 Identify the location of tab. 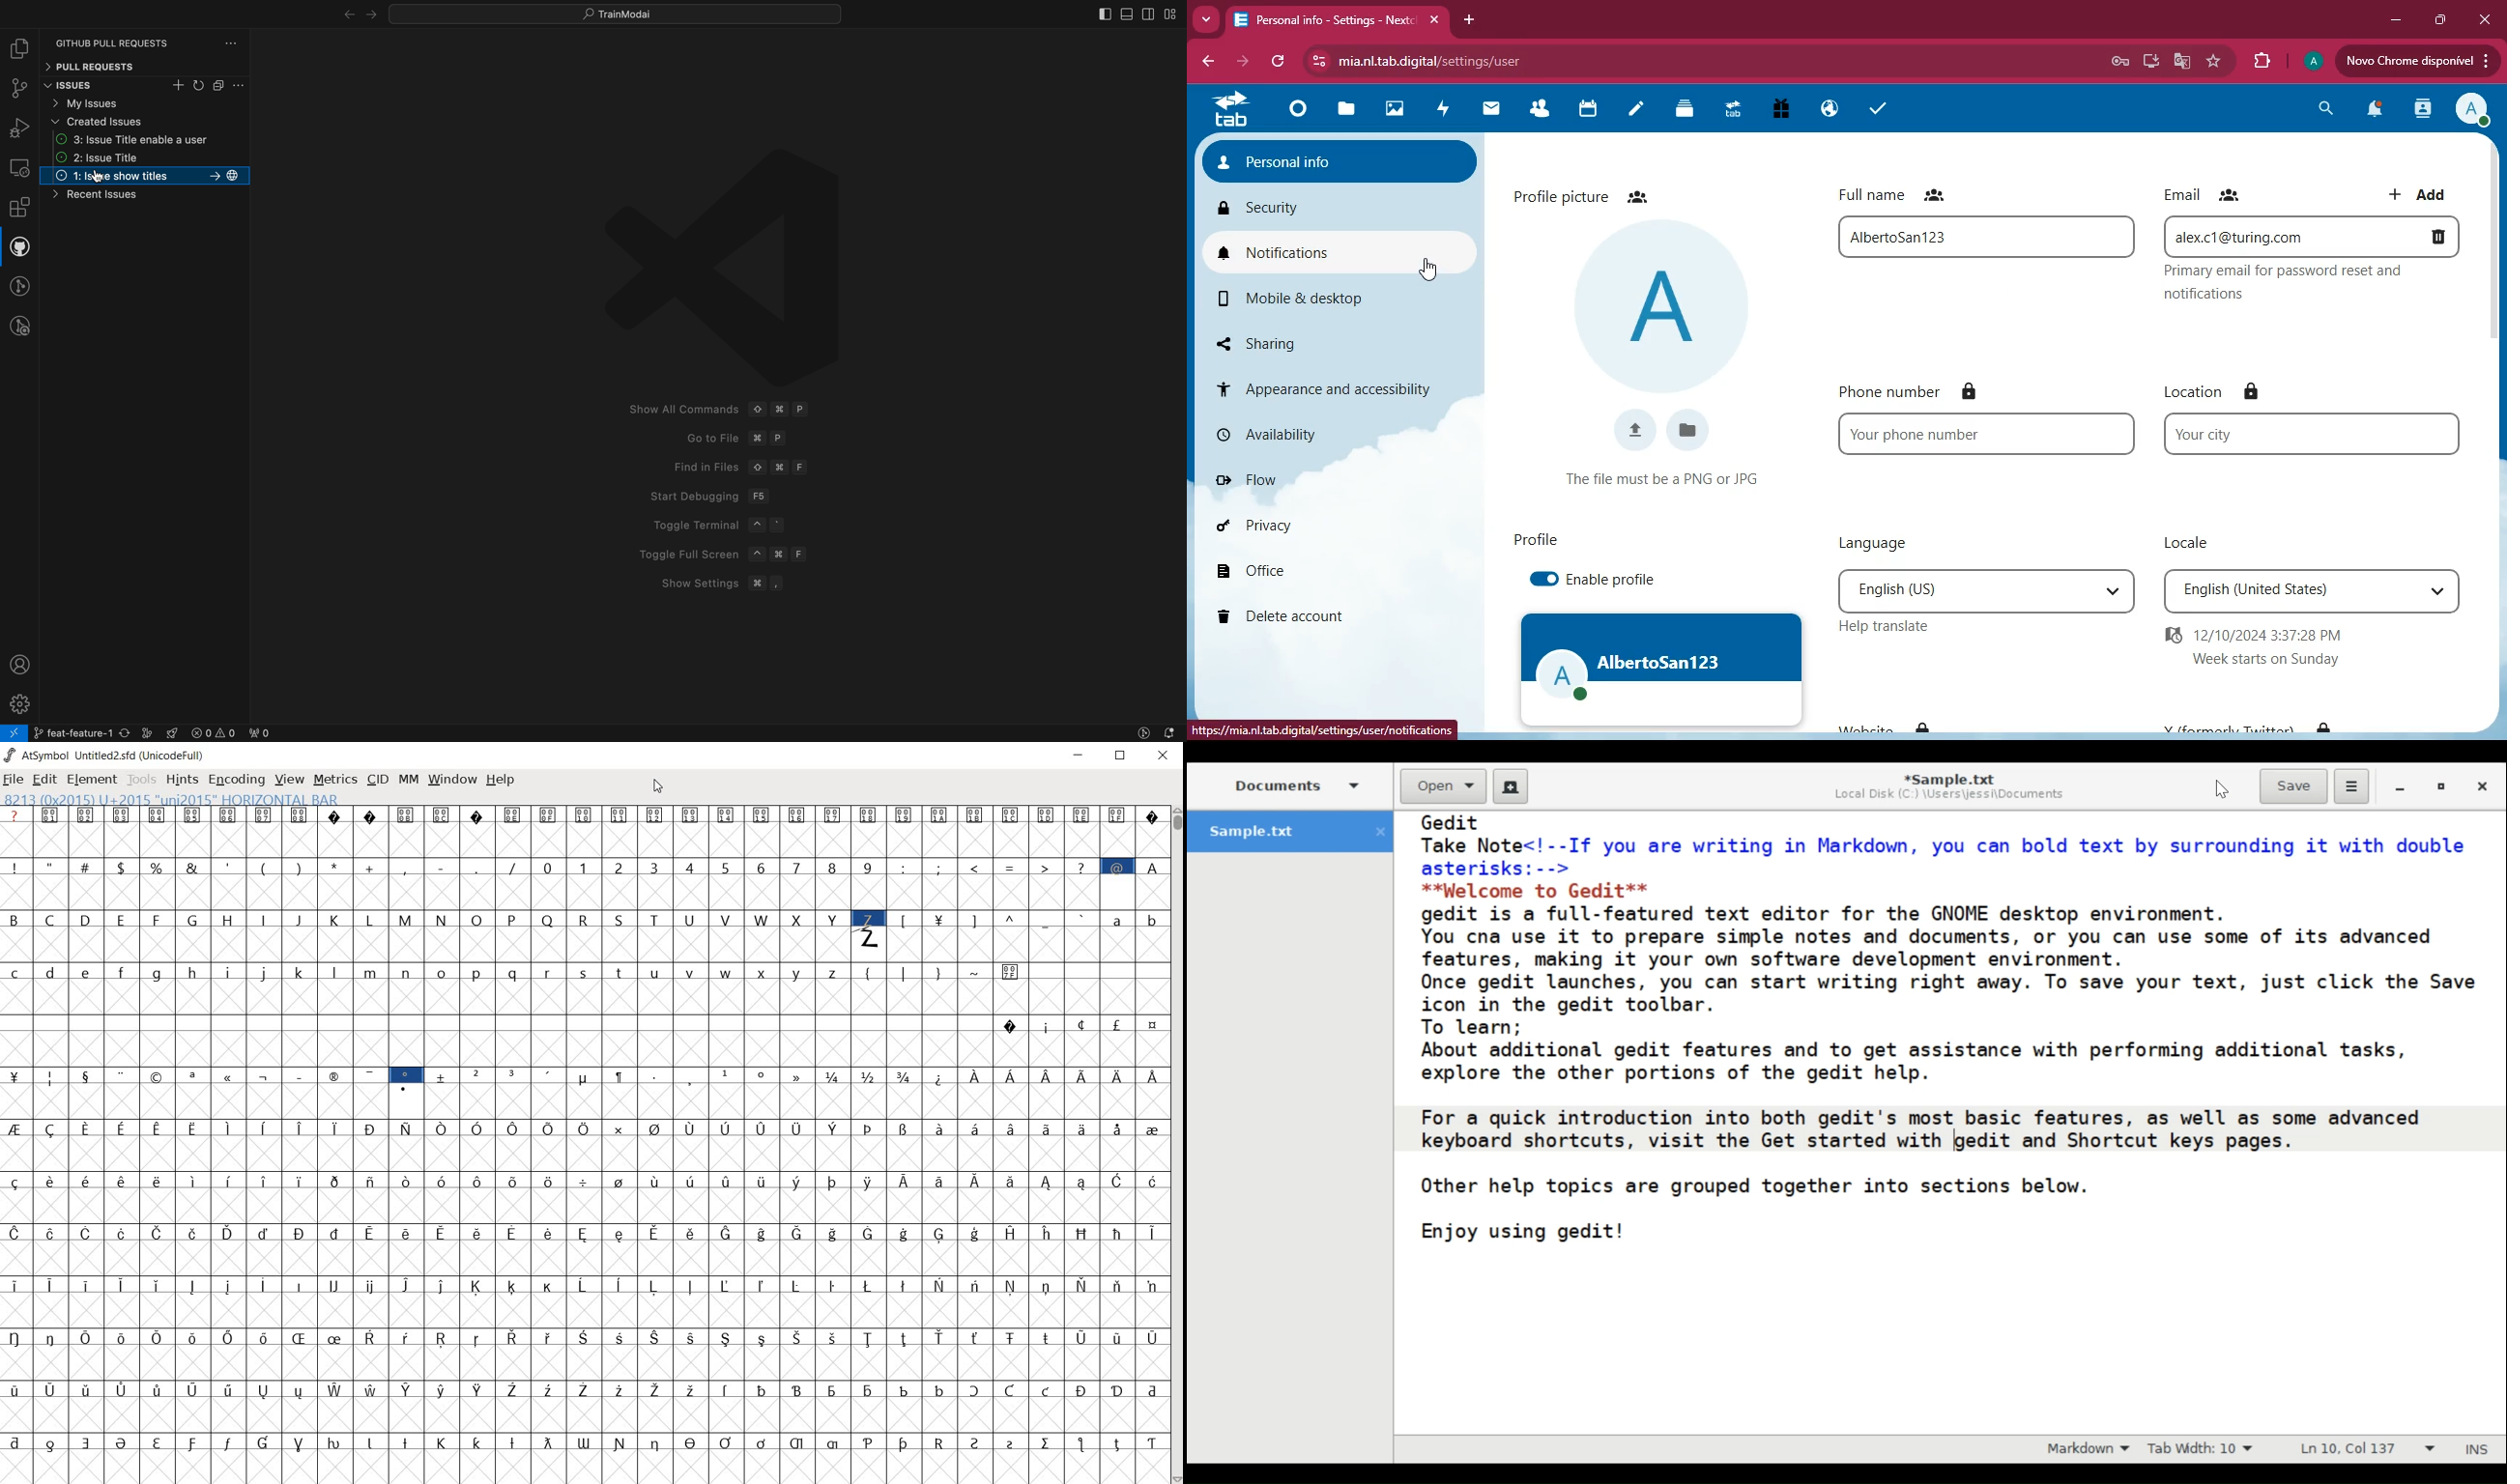
(1731, 112).